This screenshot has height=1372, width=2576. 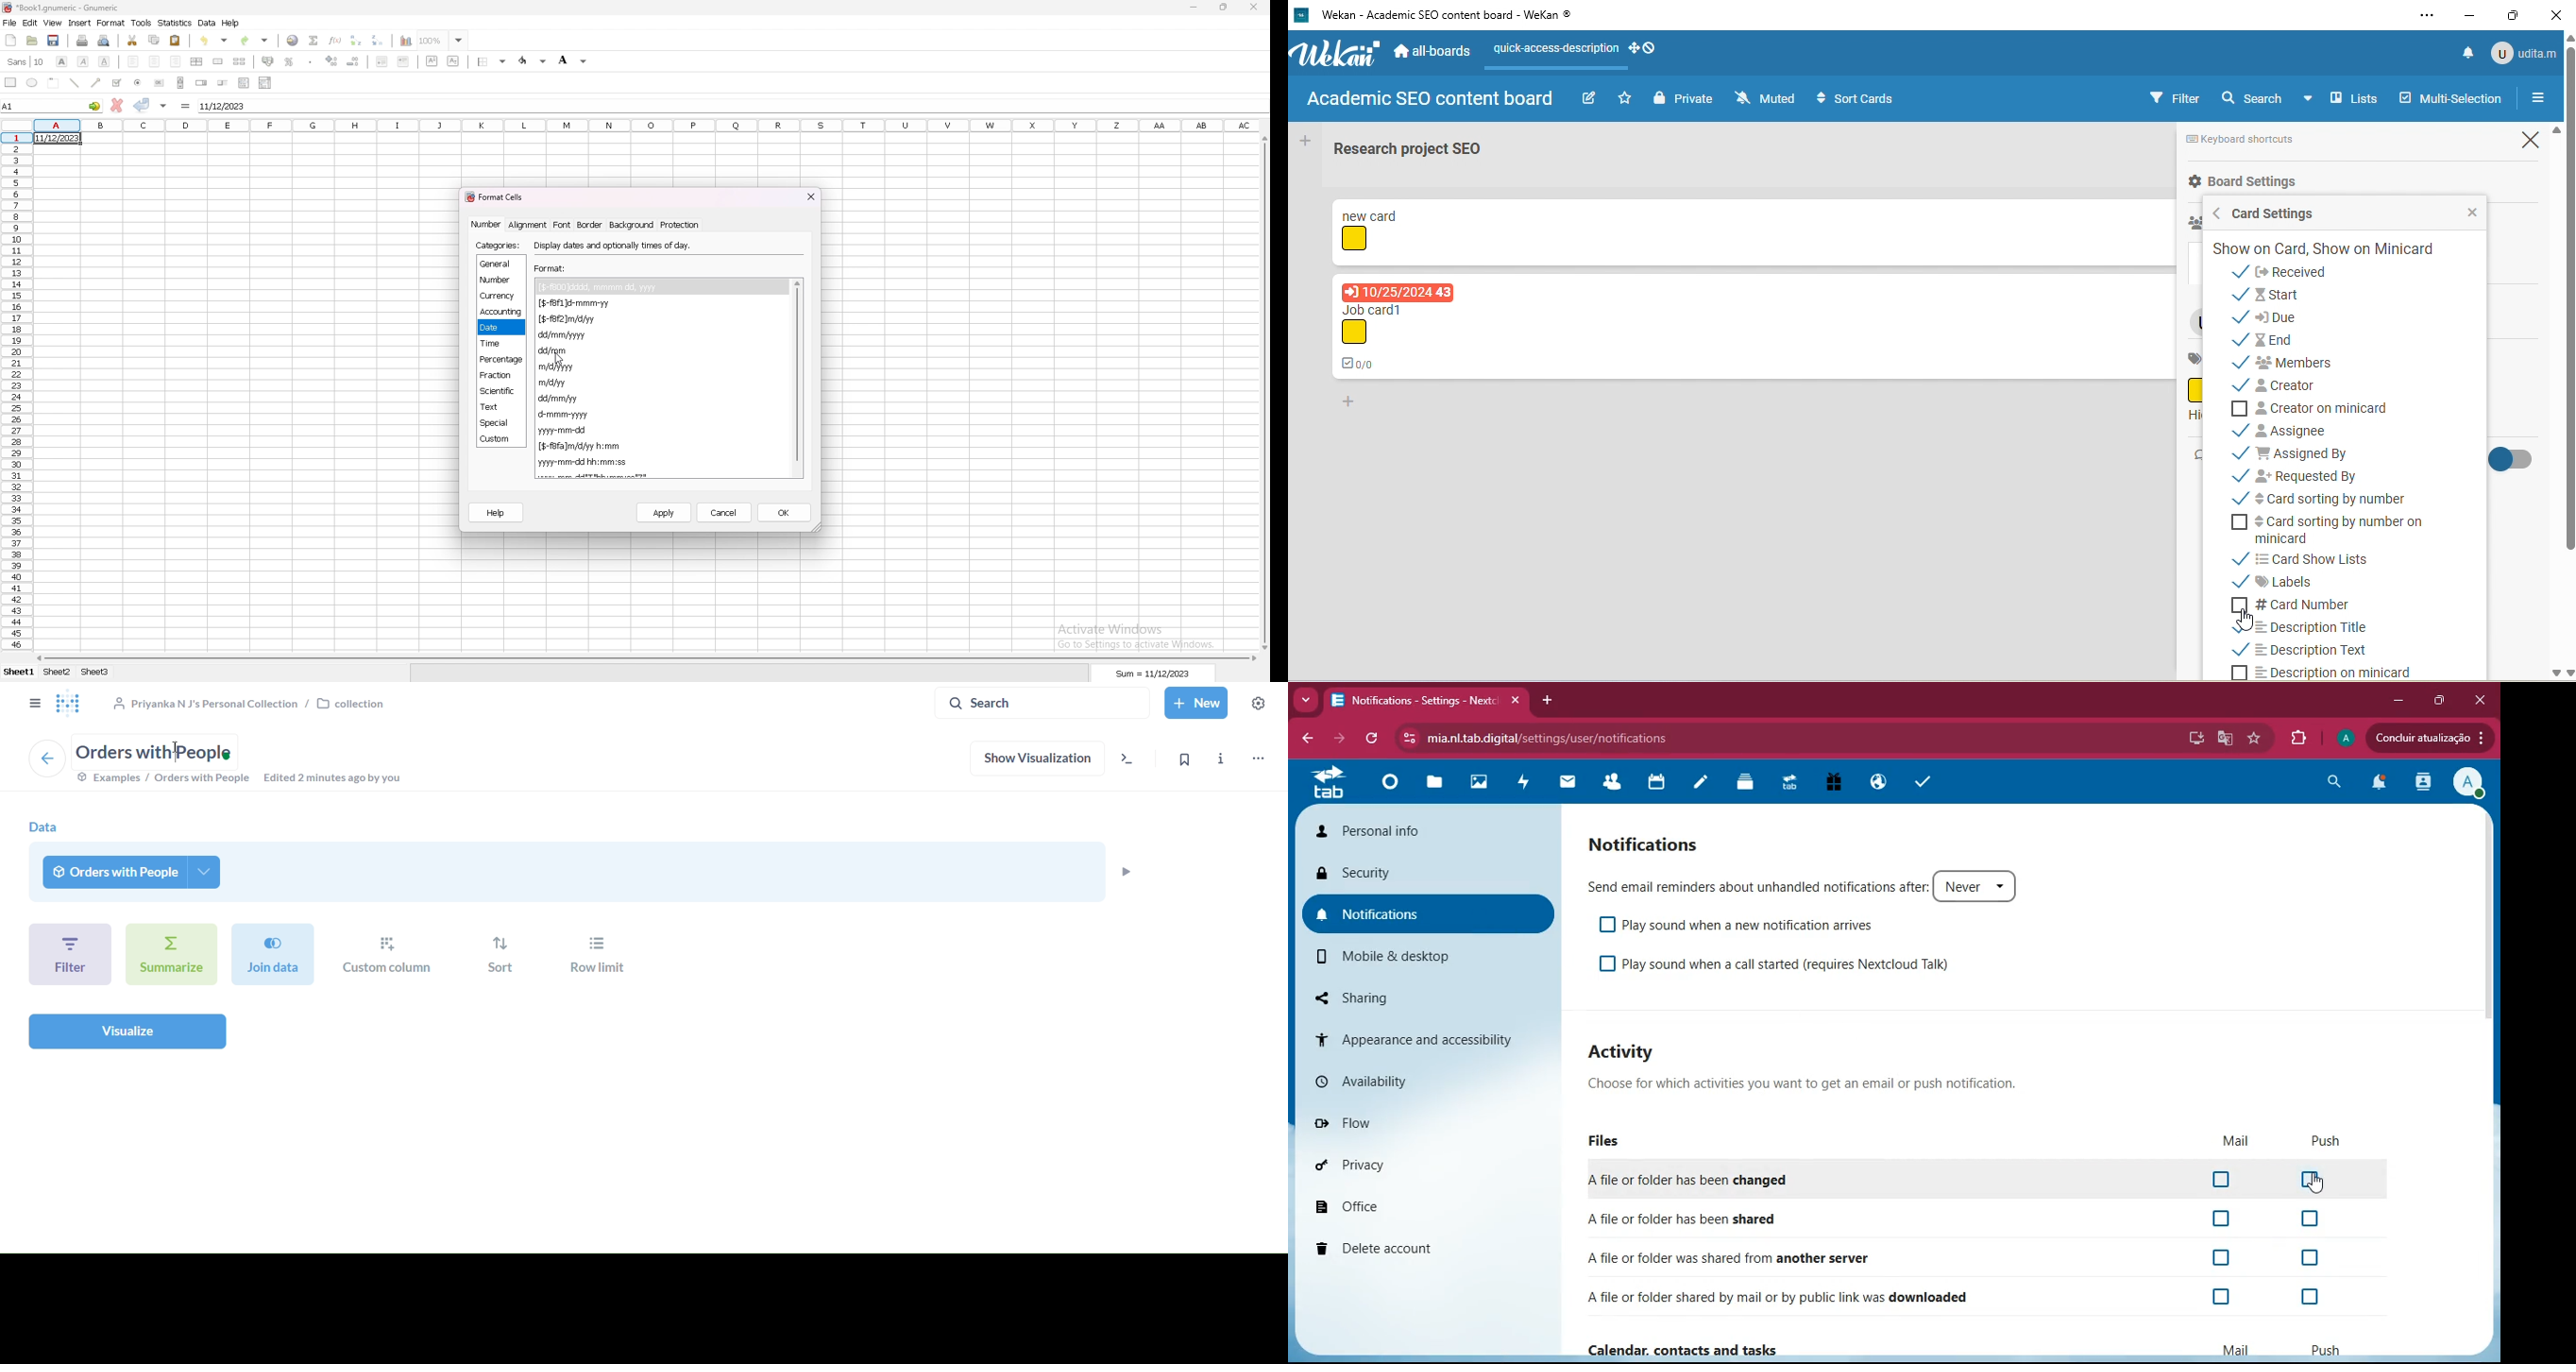 I want to click on sort ascending, so click(x=357, y=40).